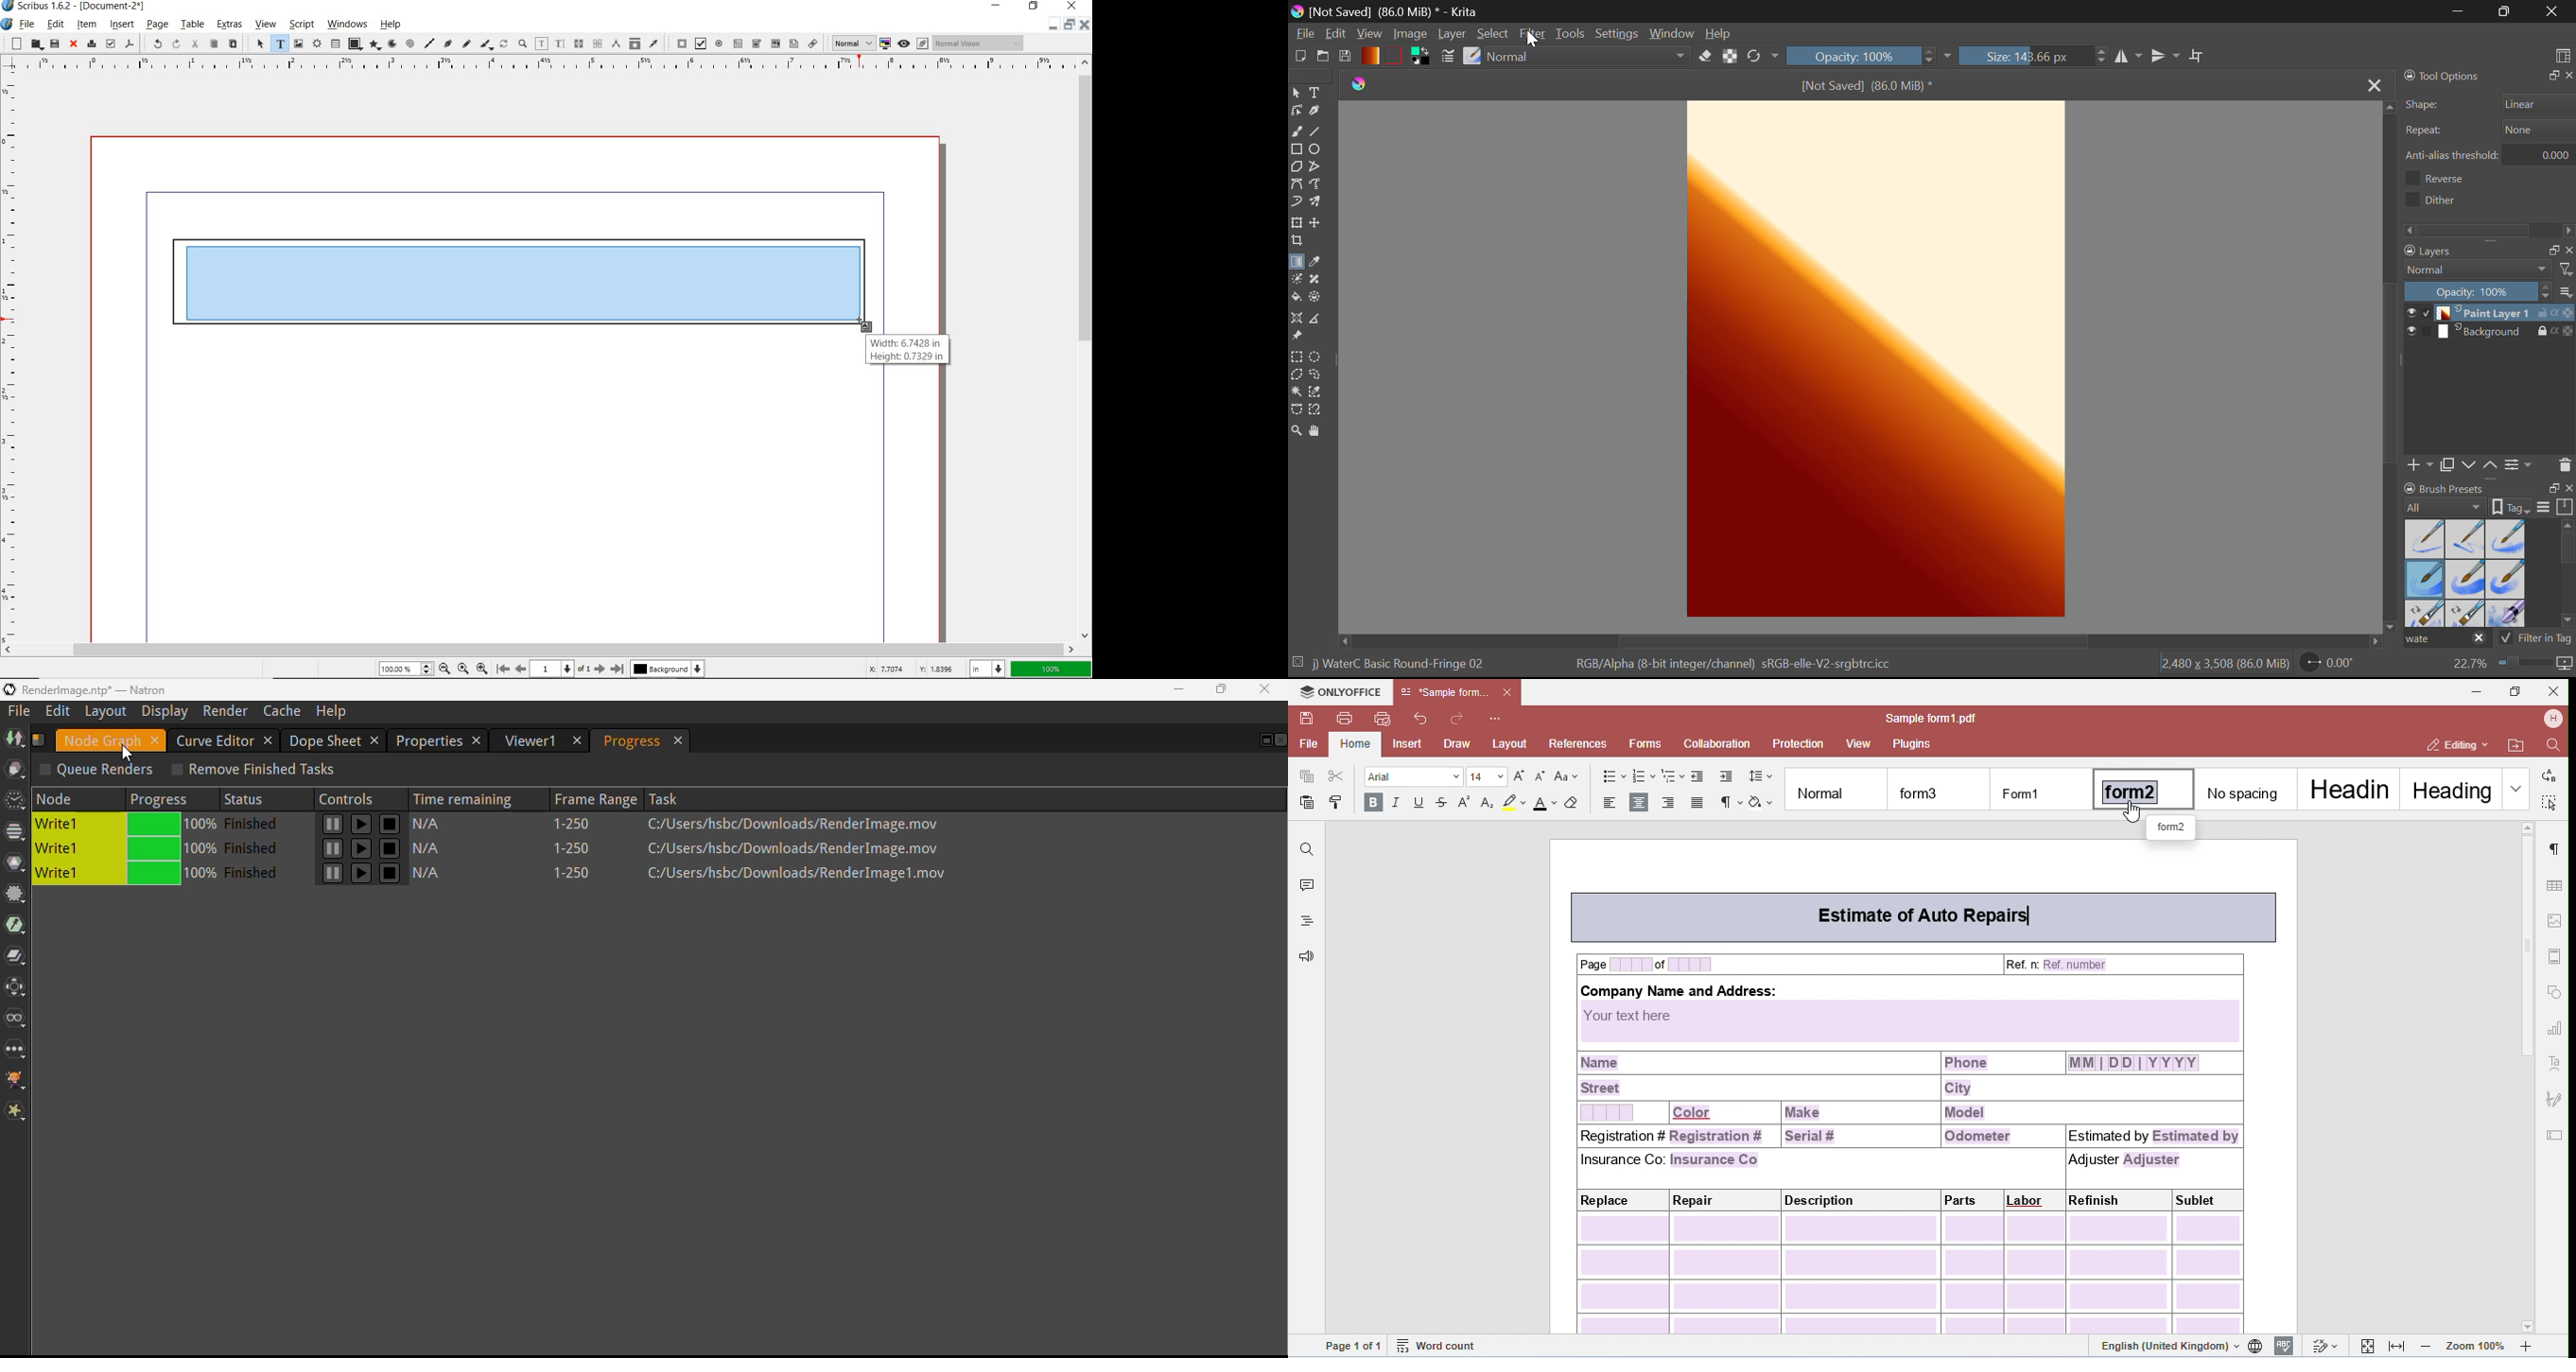  What do you see at coordinates (2427, 313) in the screenshot?
I see `disable paint layer` at bounding box center [2427, 313].